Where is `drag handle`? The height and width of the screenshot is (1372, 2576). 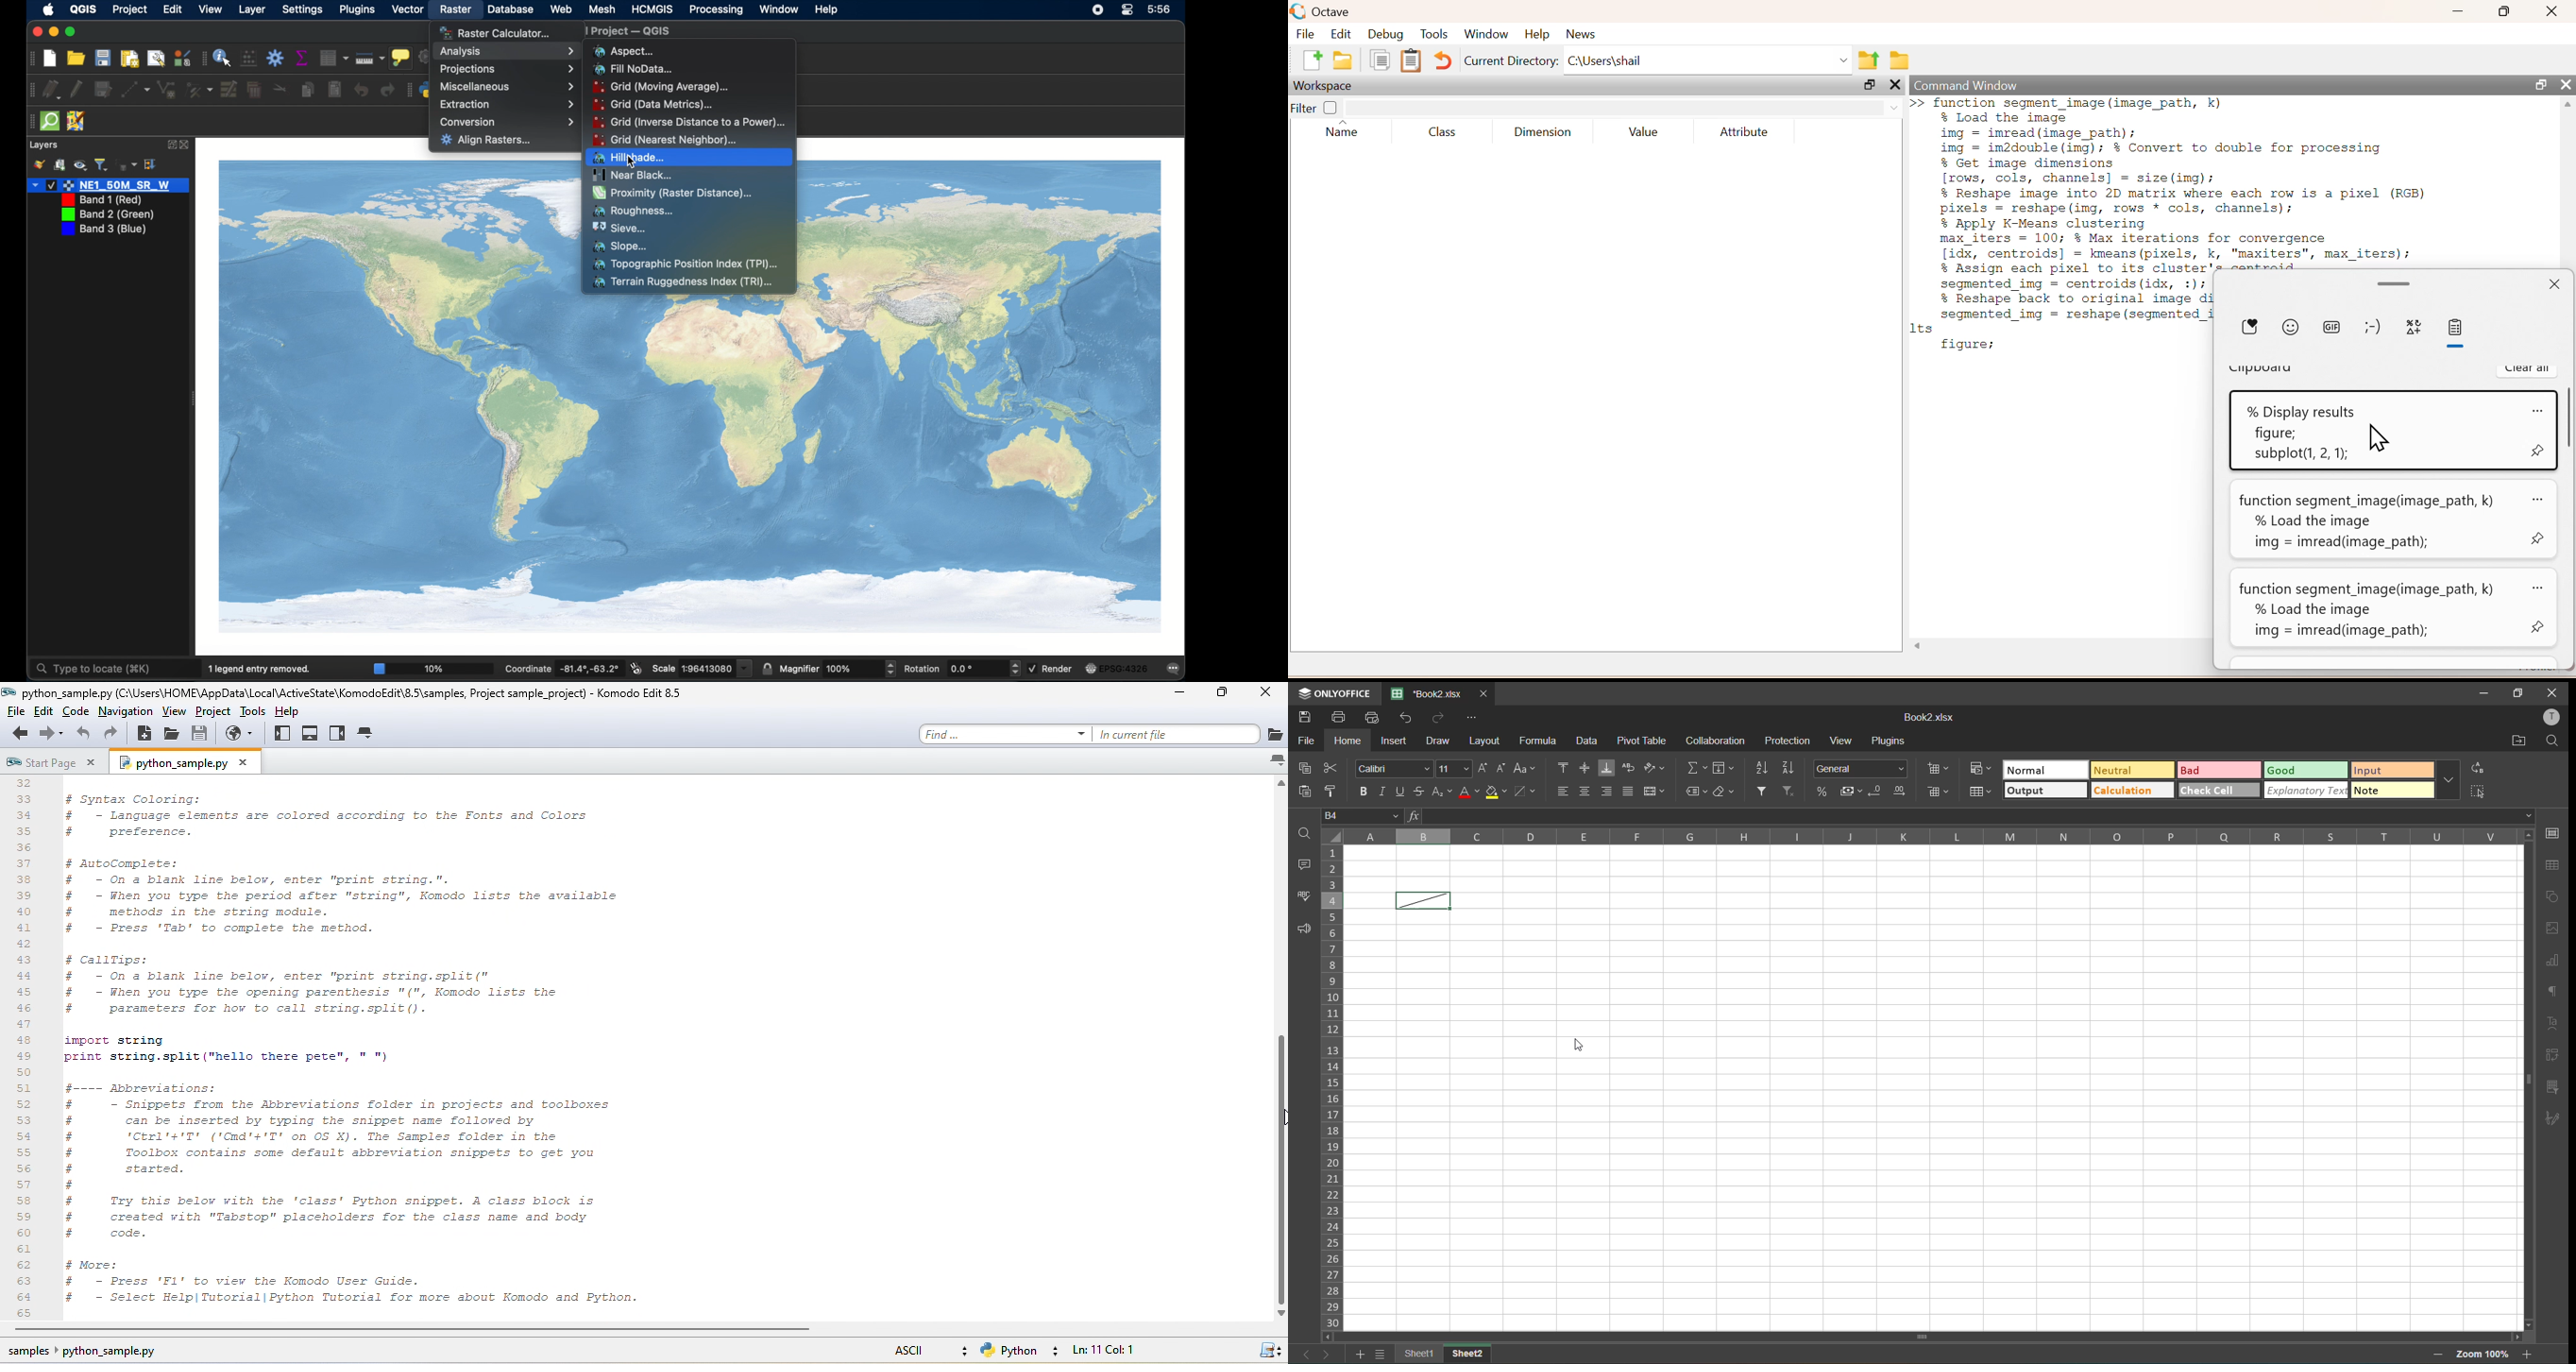 drag handle is located at coordinates (30, 59).